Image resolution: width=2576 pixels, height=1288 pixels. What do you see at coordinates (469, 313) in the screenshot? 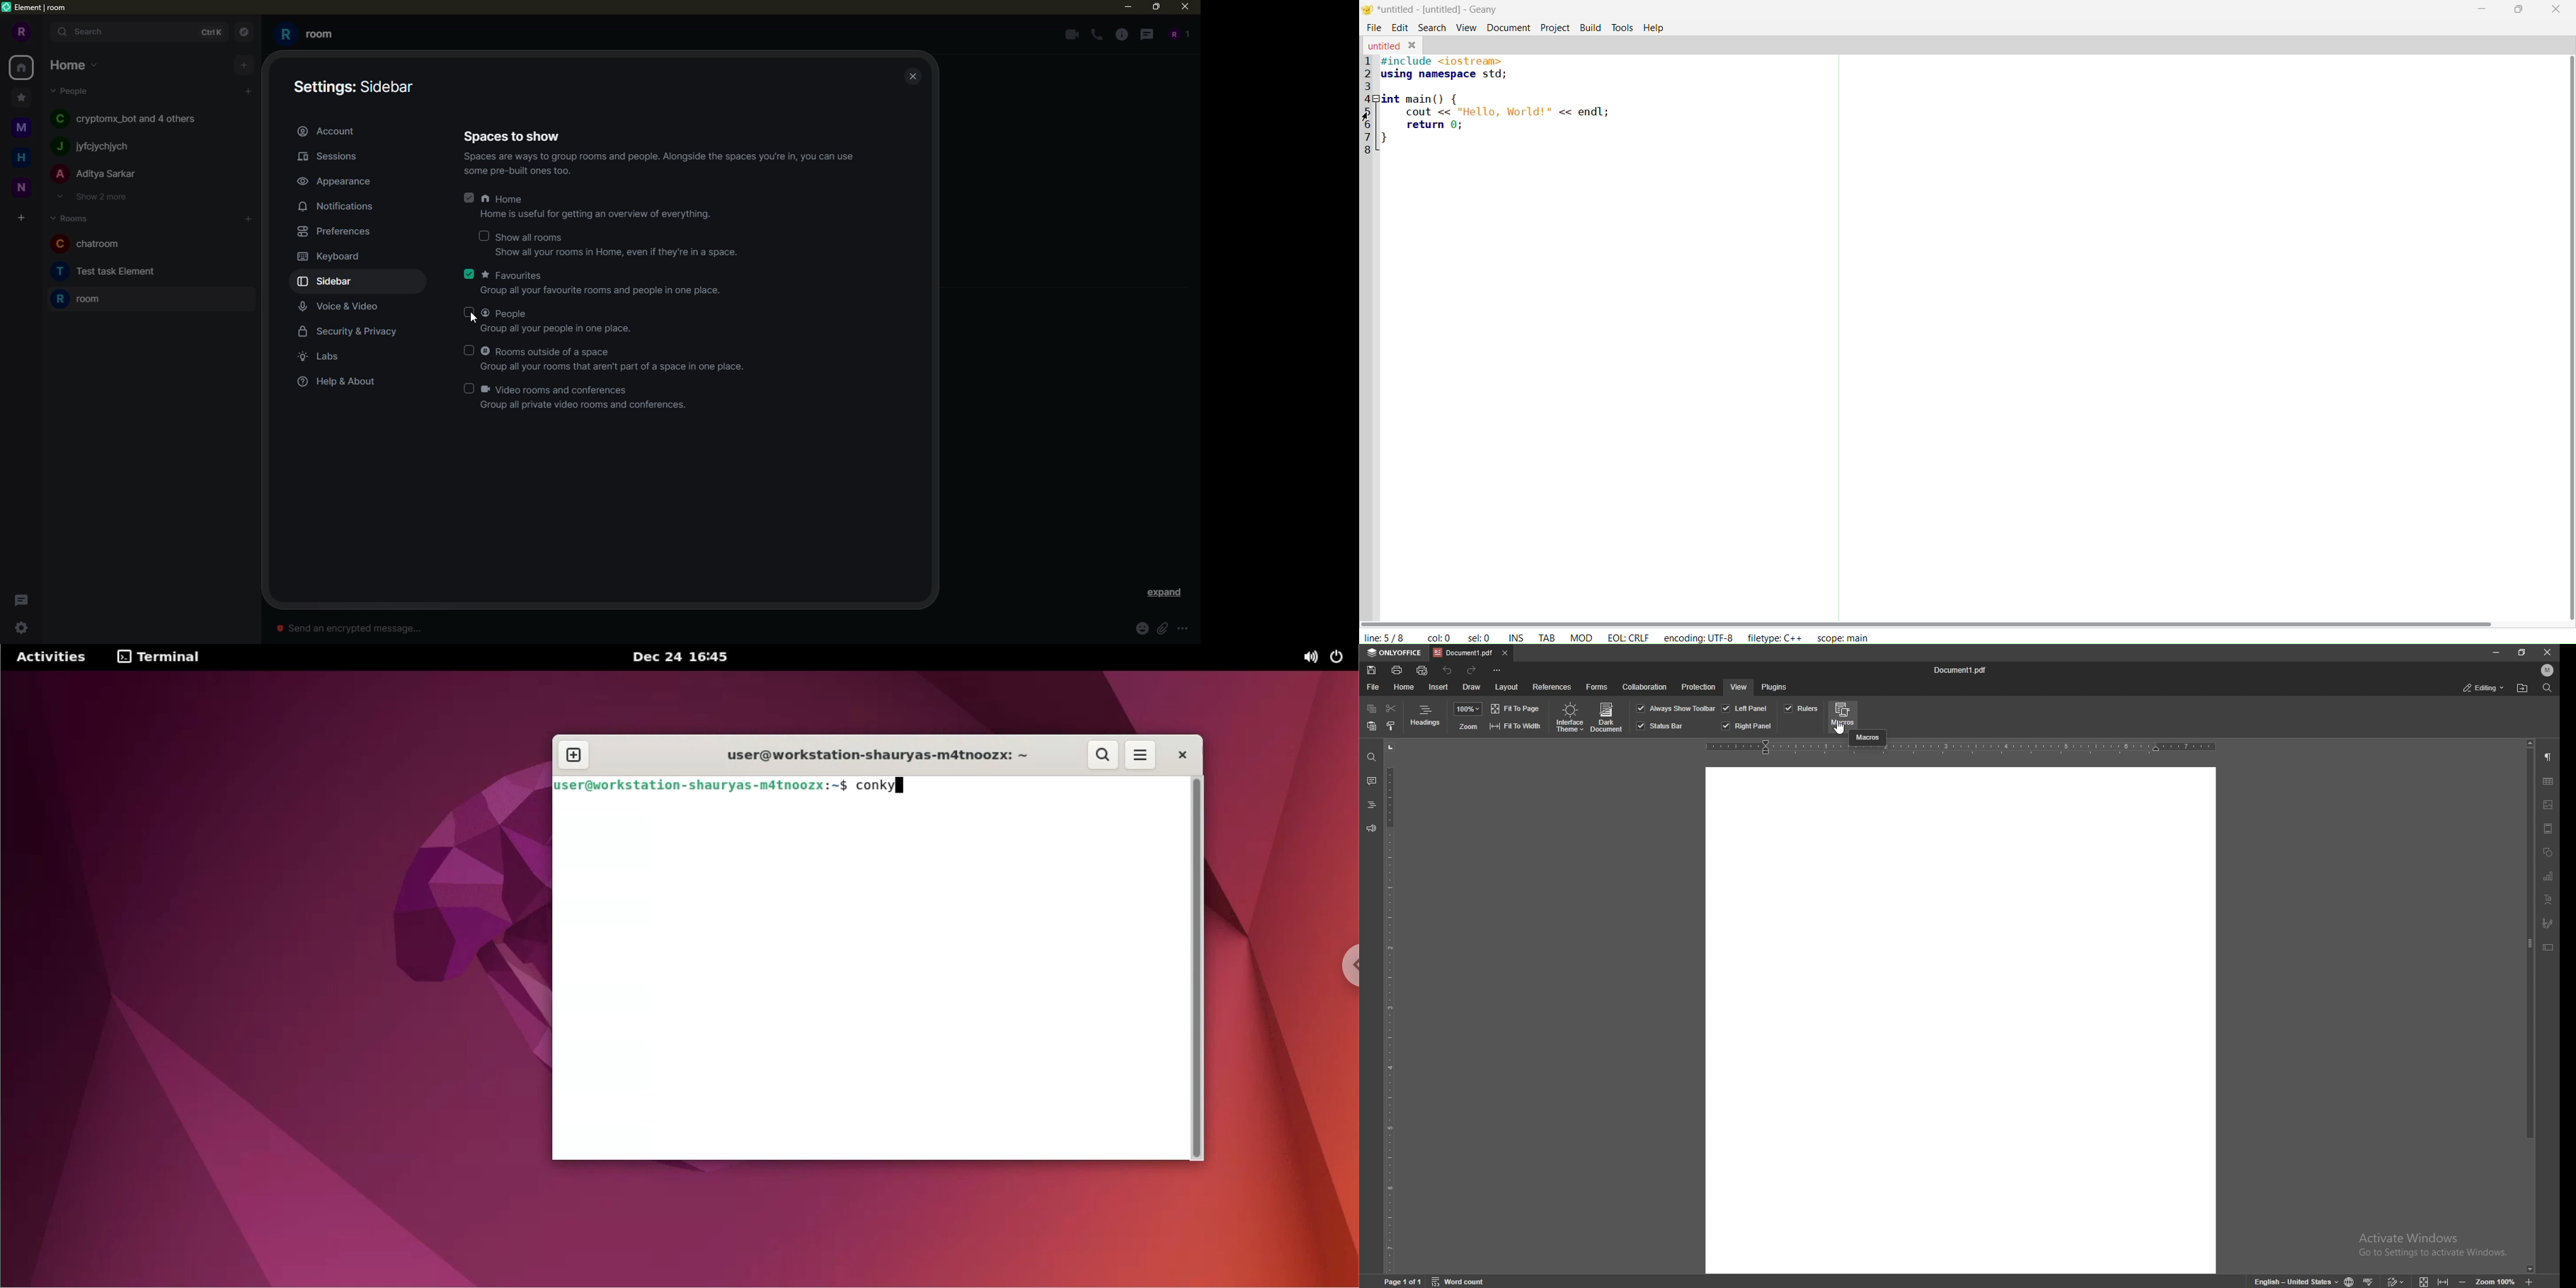
I see `select` at bounding box center [469, 313].